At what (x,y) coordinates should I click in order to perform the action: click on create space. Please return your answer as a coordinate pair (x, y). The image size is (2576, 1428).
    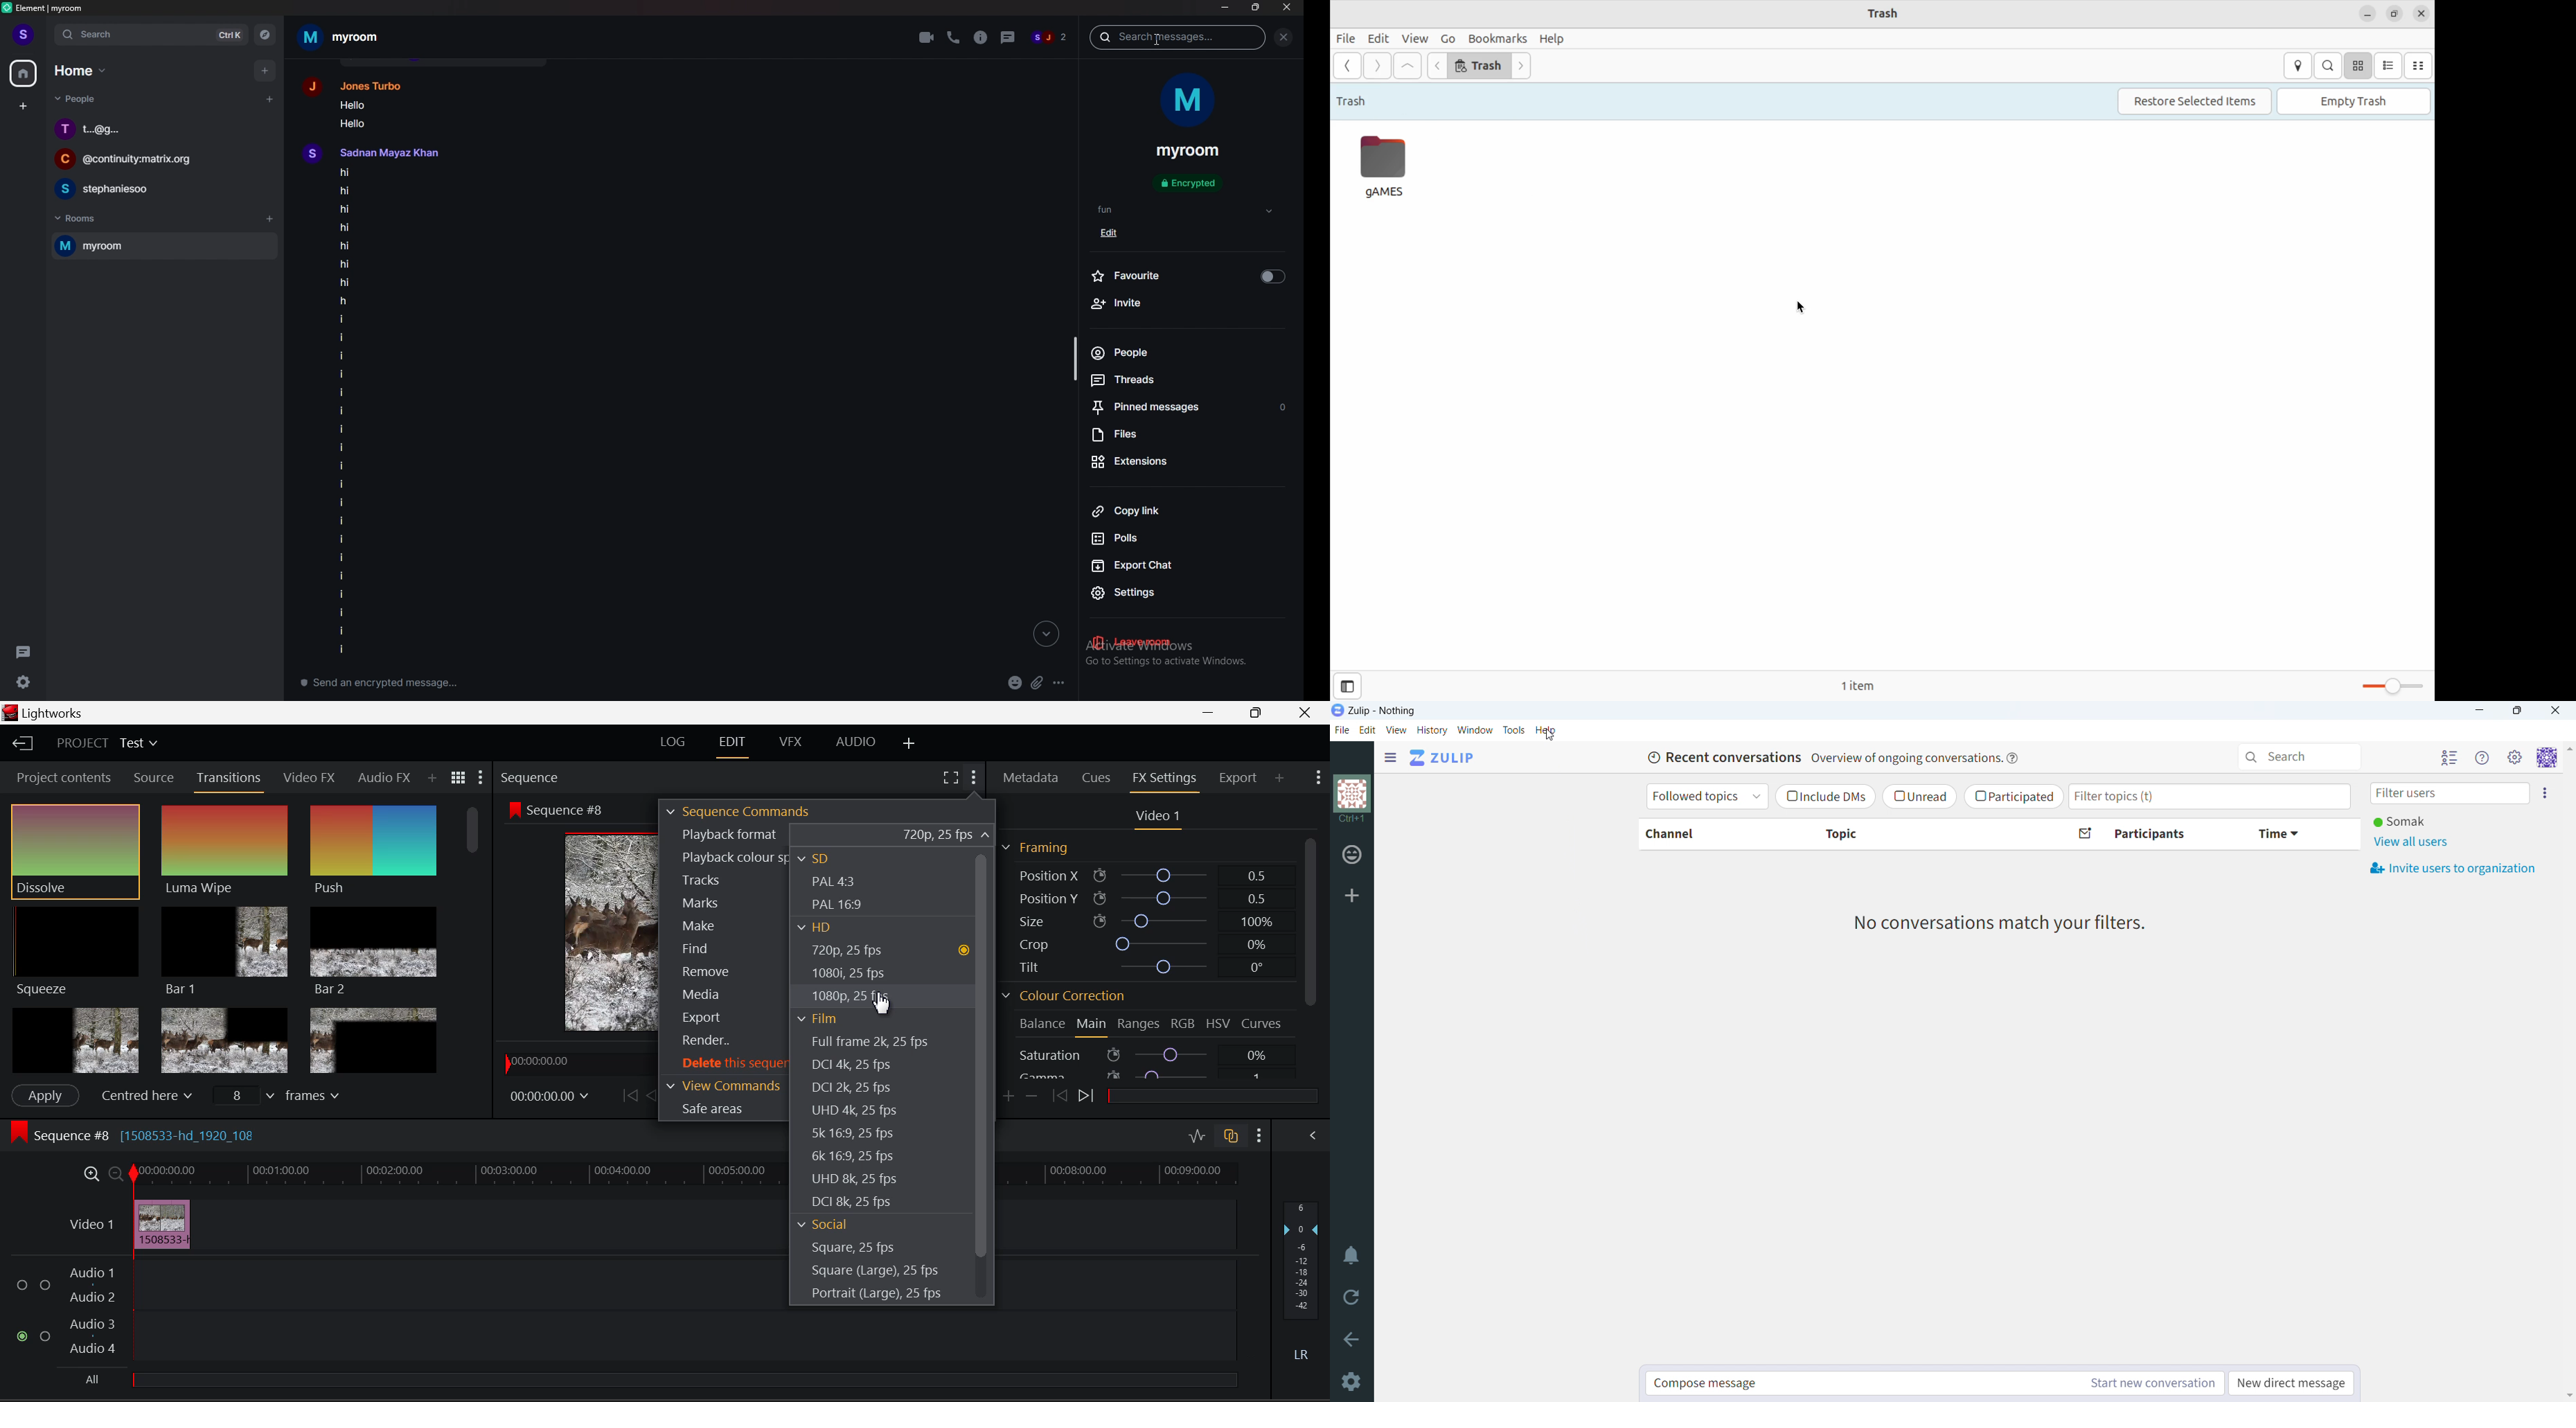
    Looking at the image, I should click on (23, 107).